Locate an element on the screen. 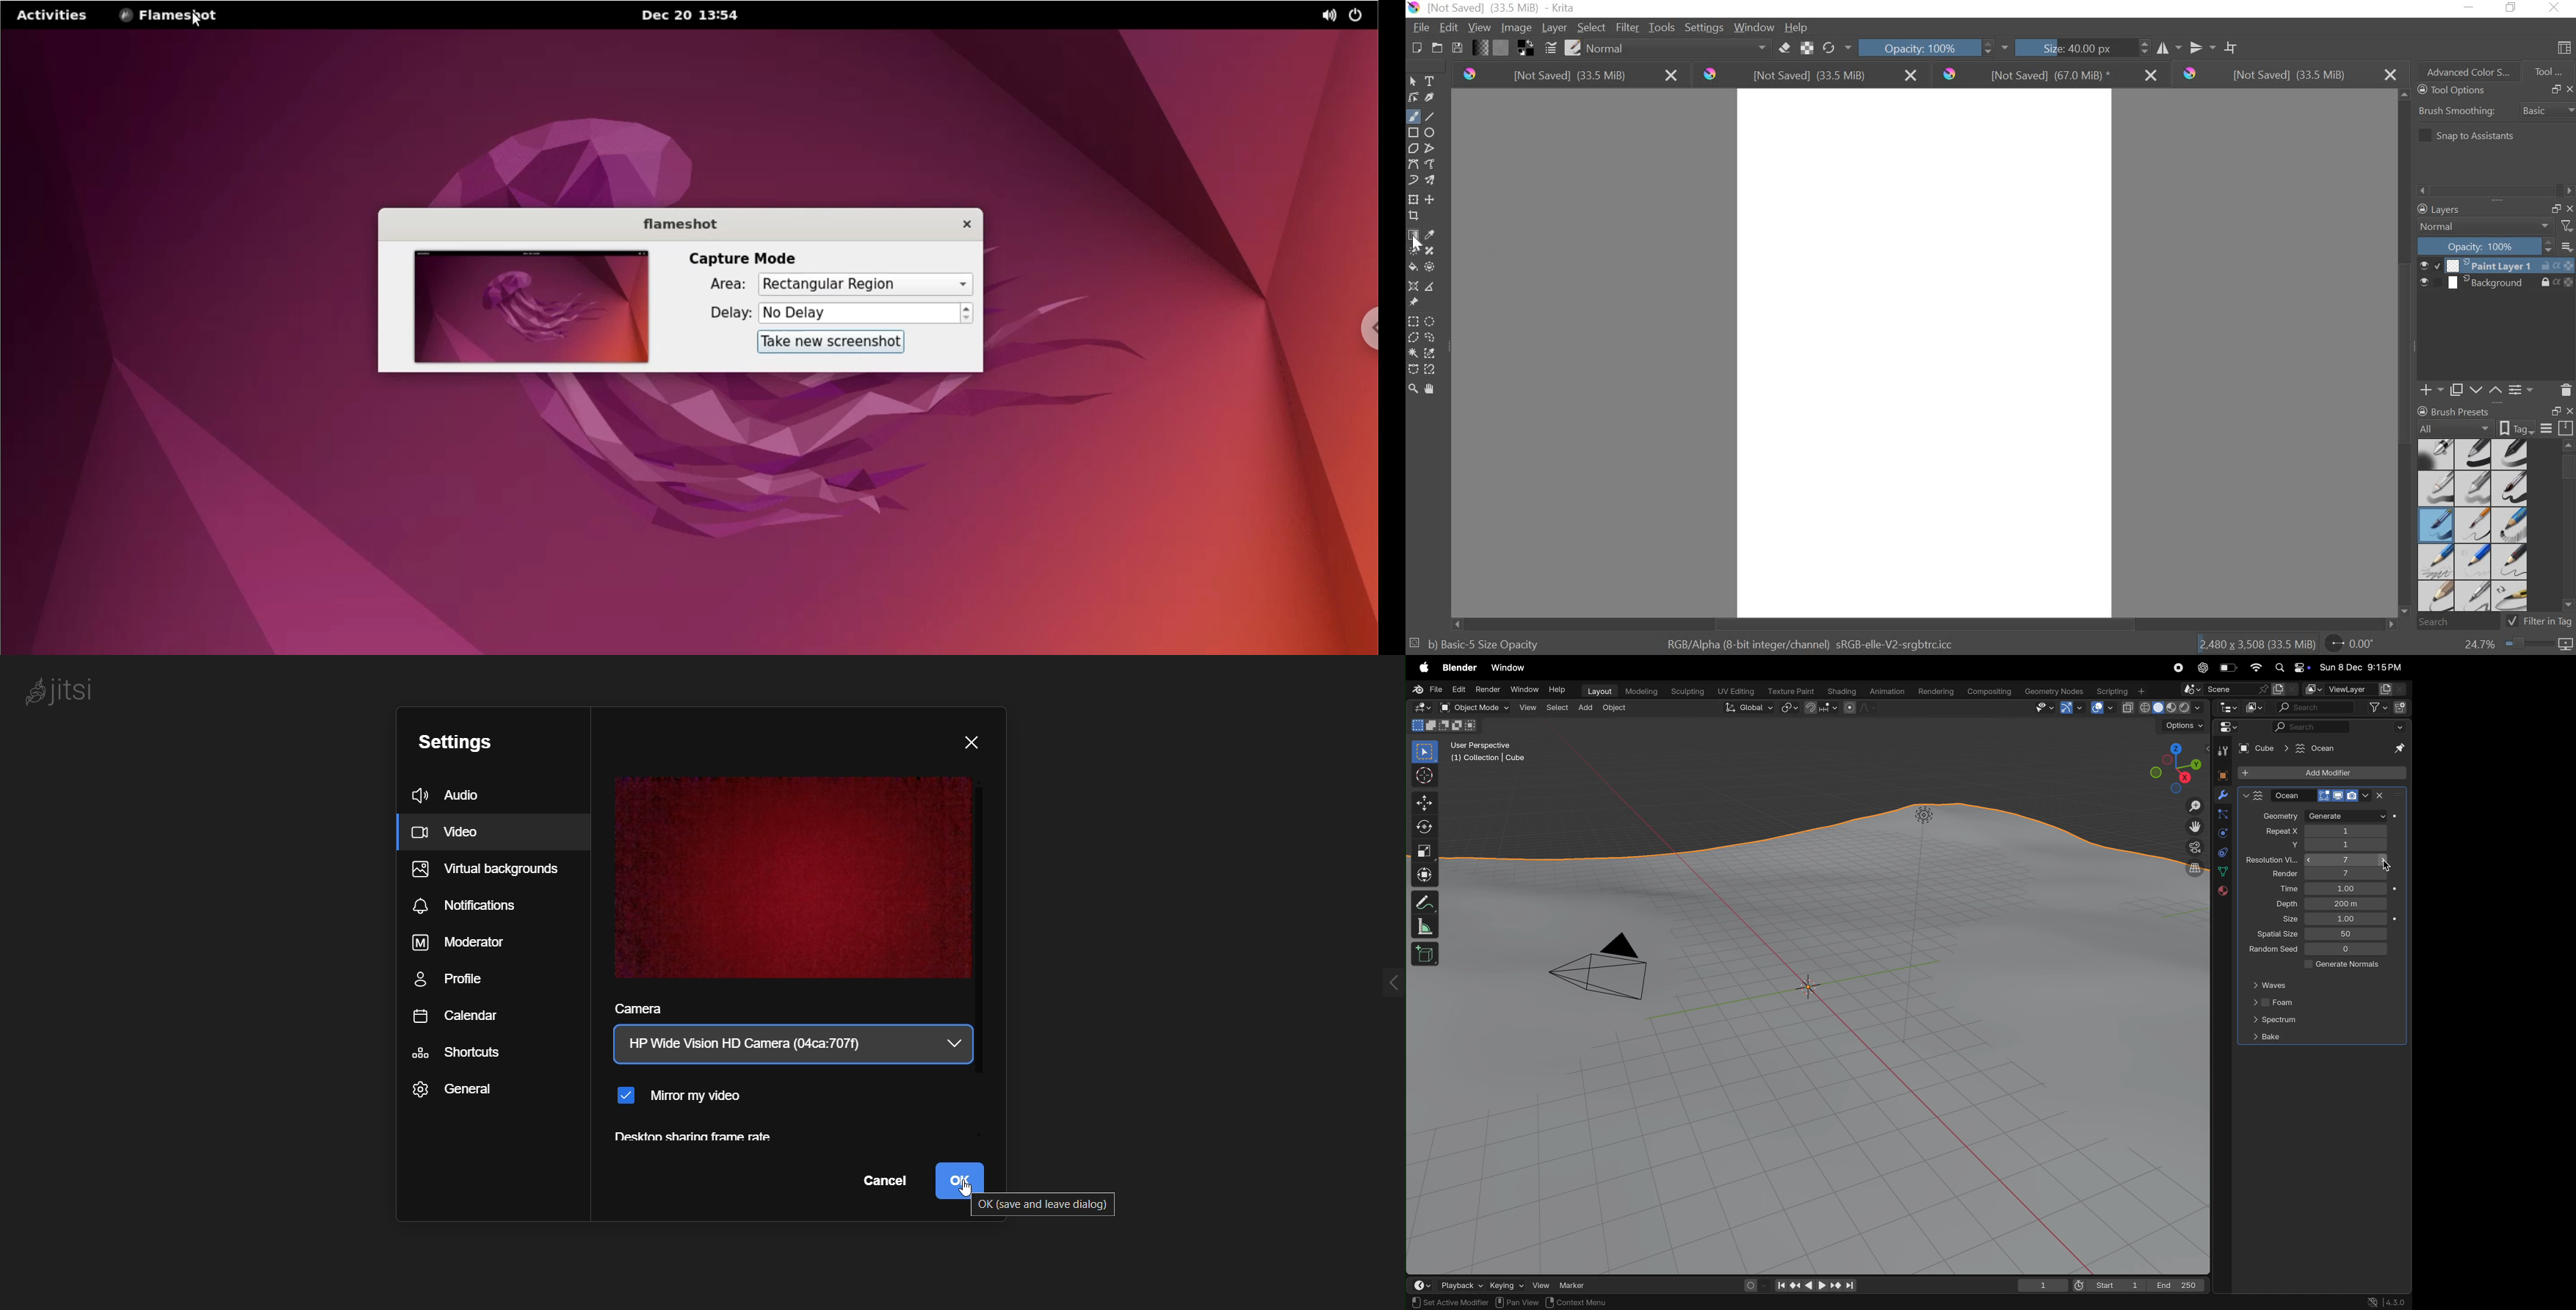 This screenshot has height=1316, width=2576. NORMAL is located at coordinates (2486, 227).